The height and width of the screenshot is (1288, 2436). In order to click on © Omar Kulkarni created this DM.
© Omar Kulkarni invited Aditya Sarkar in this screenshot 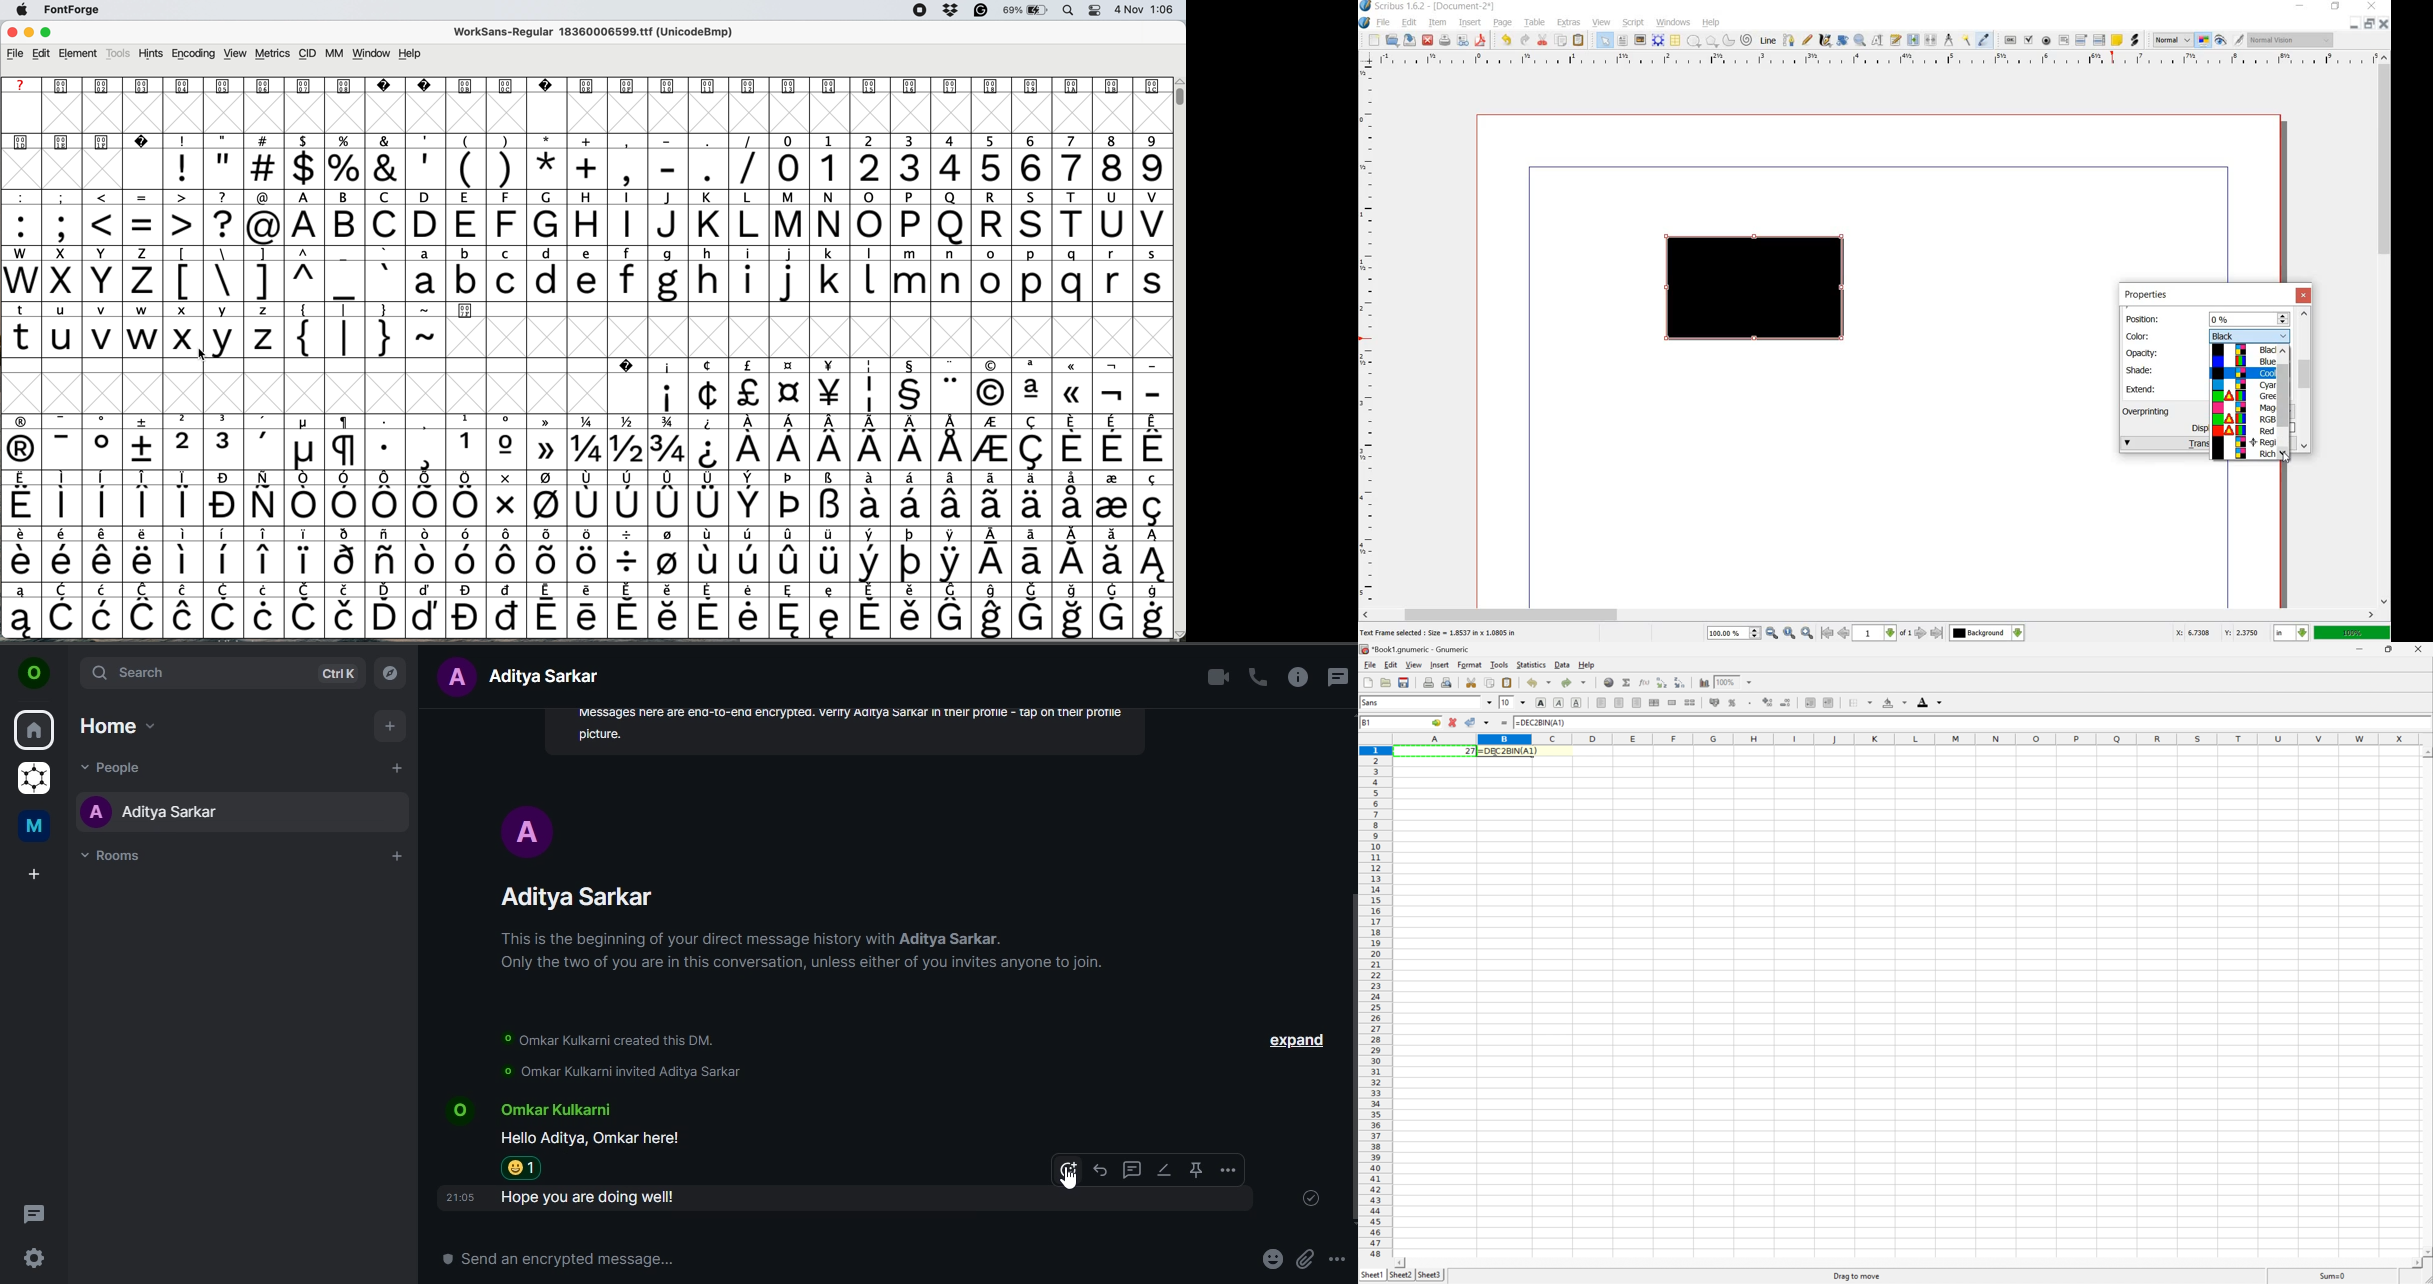, I will do `click(616, 1057)`.